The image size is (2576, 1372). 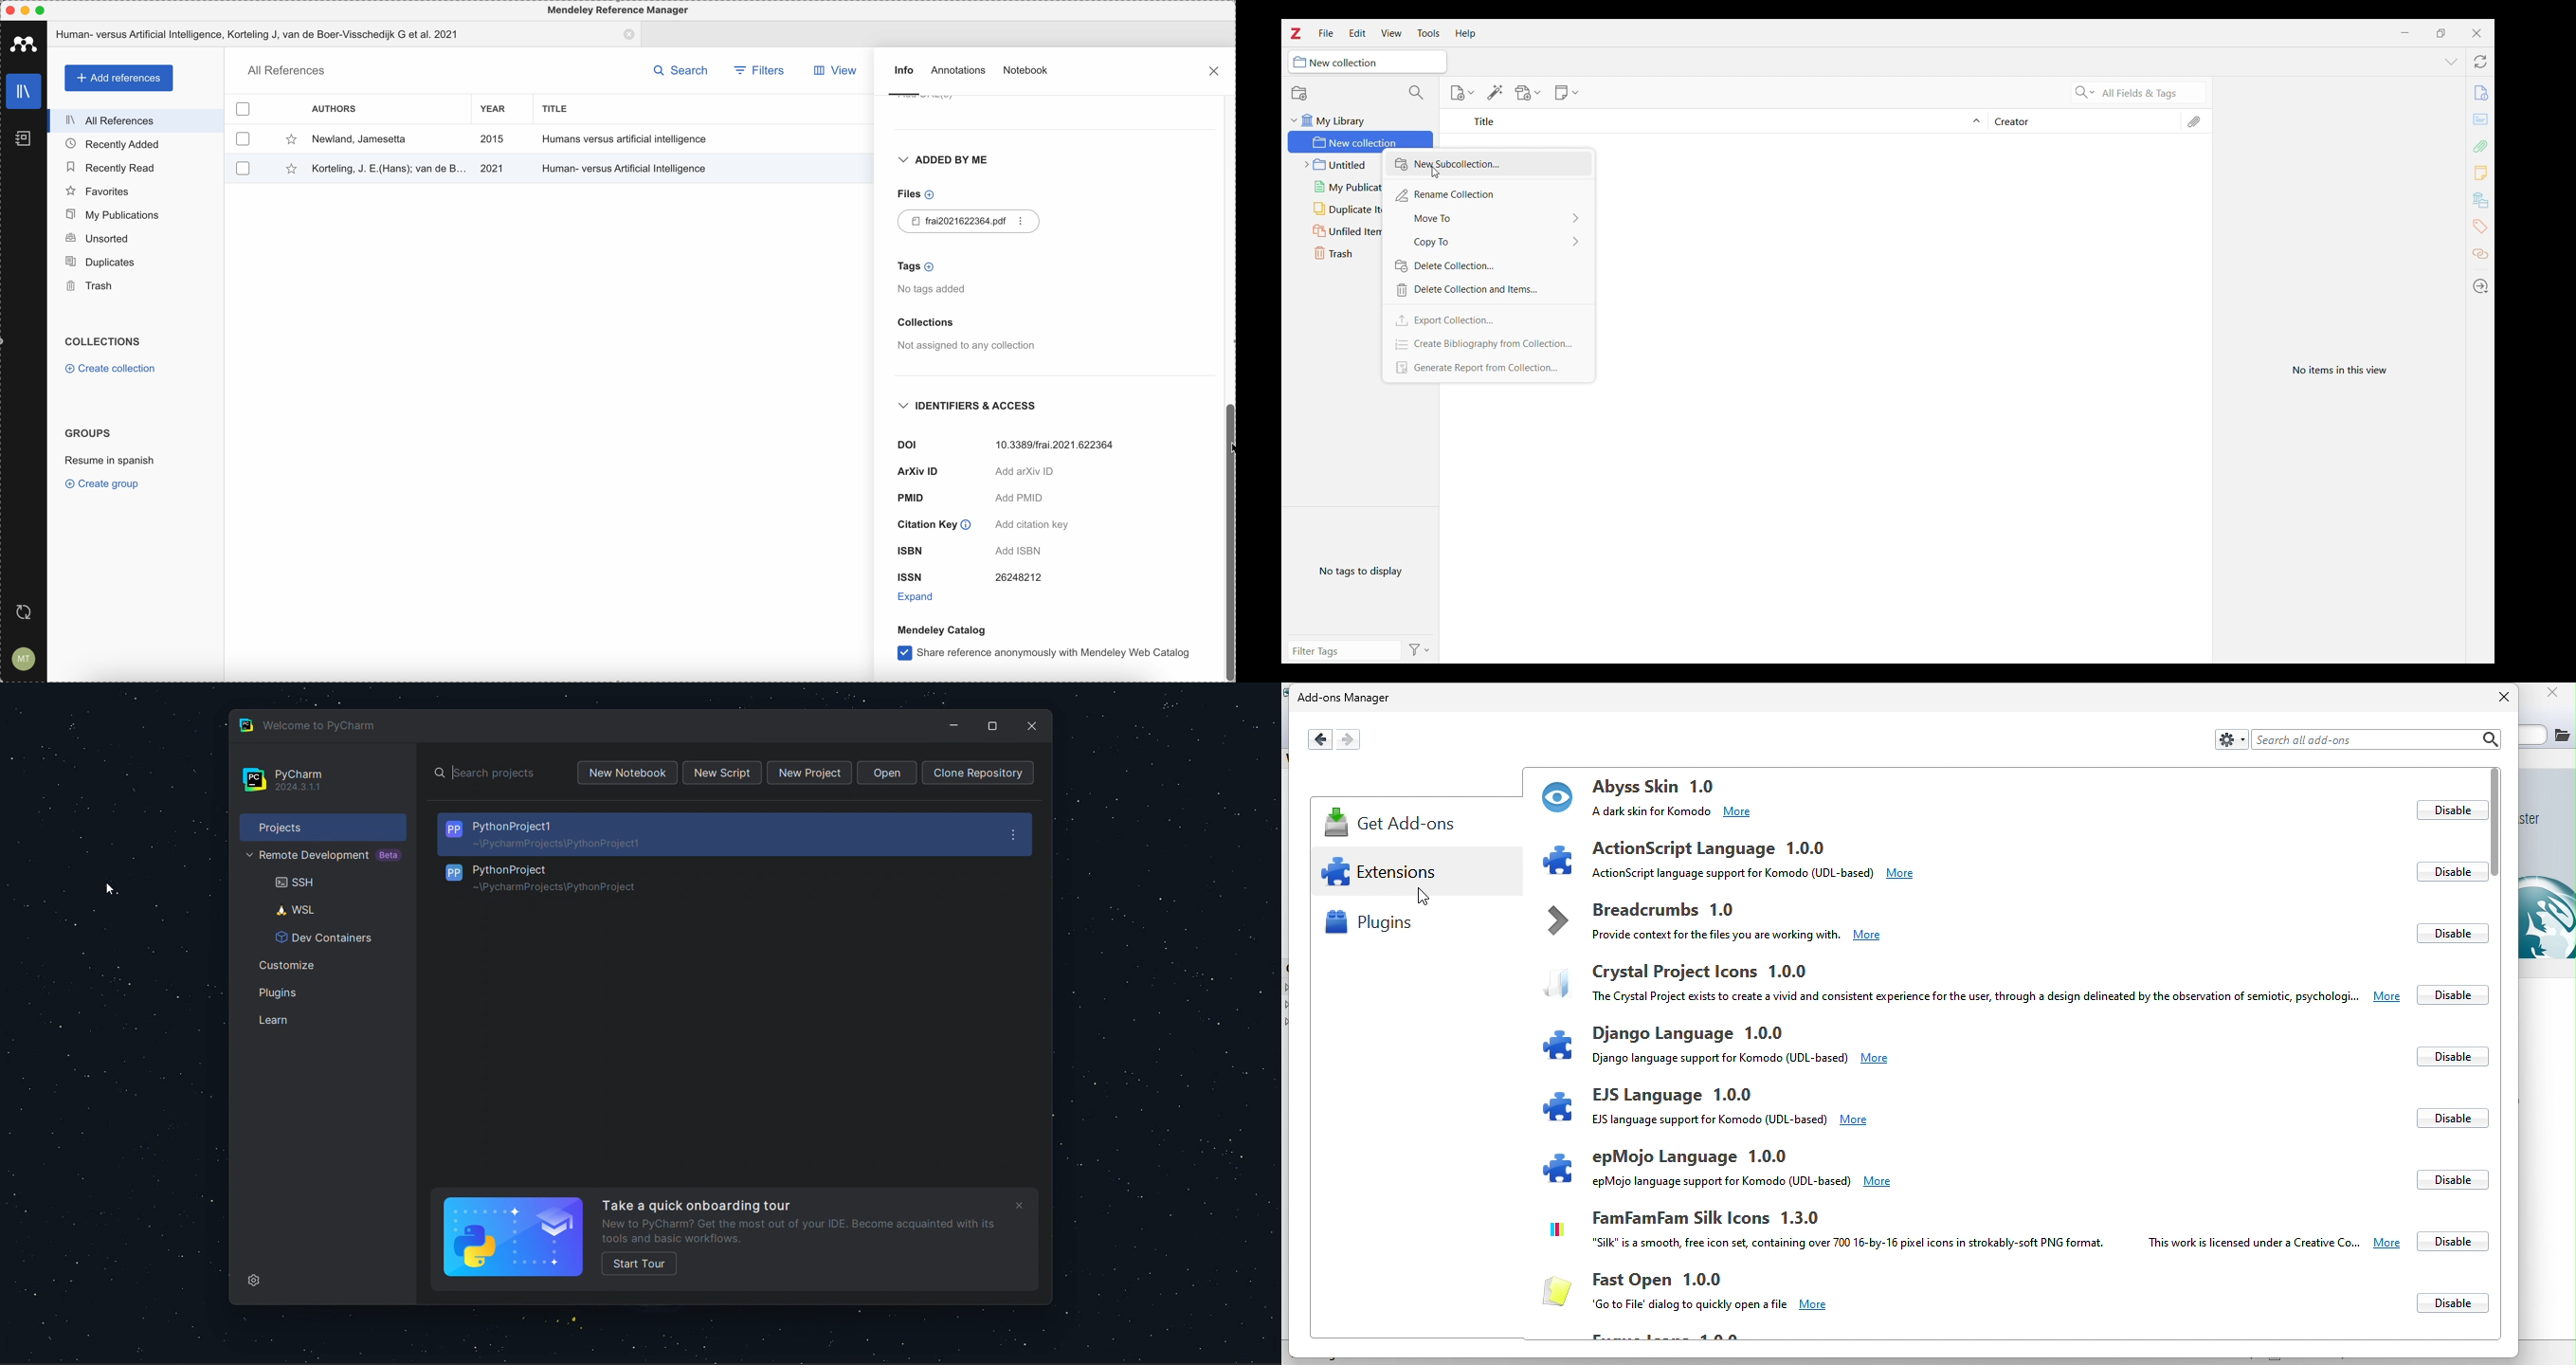 I want to click on Sort Title column, so click(x=1722, y=121).